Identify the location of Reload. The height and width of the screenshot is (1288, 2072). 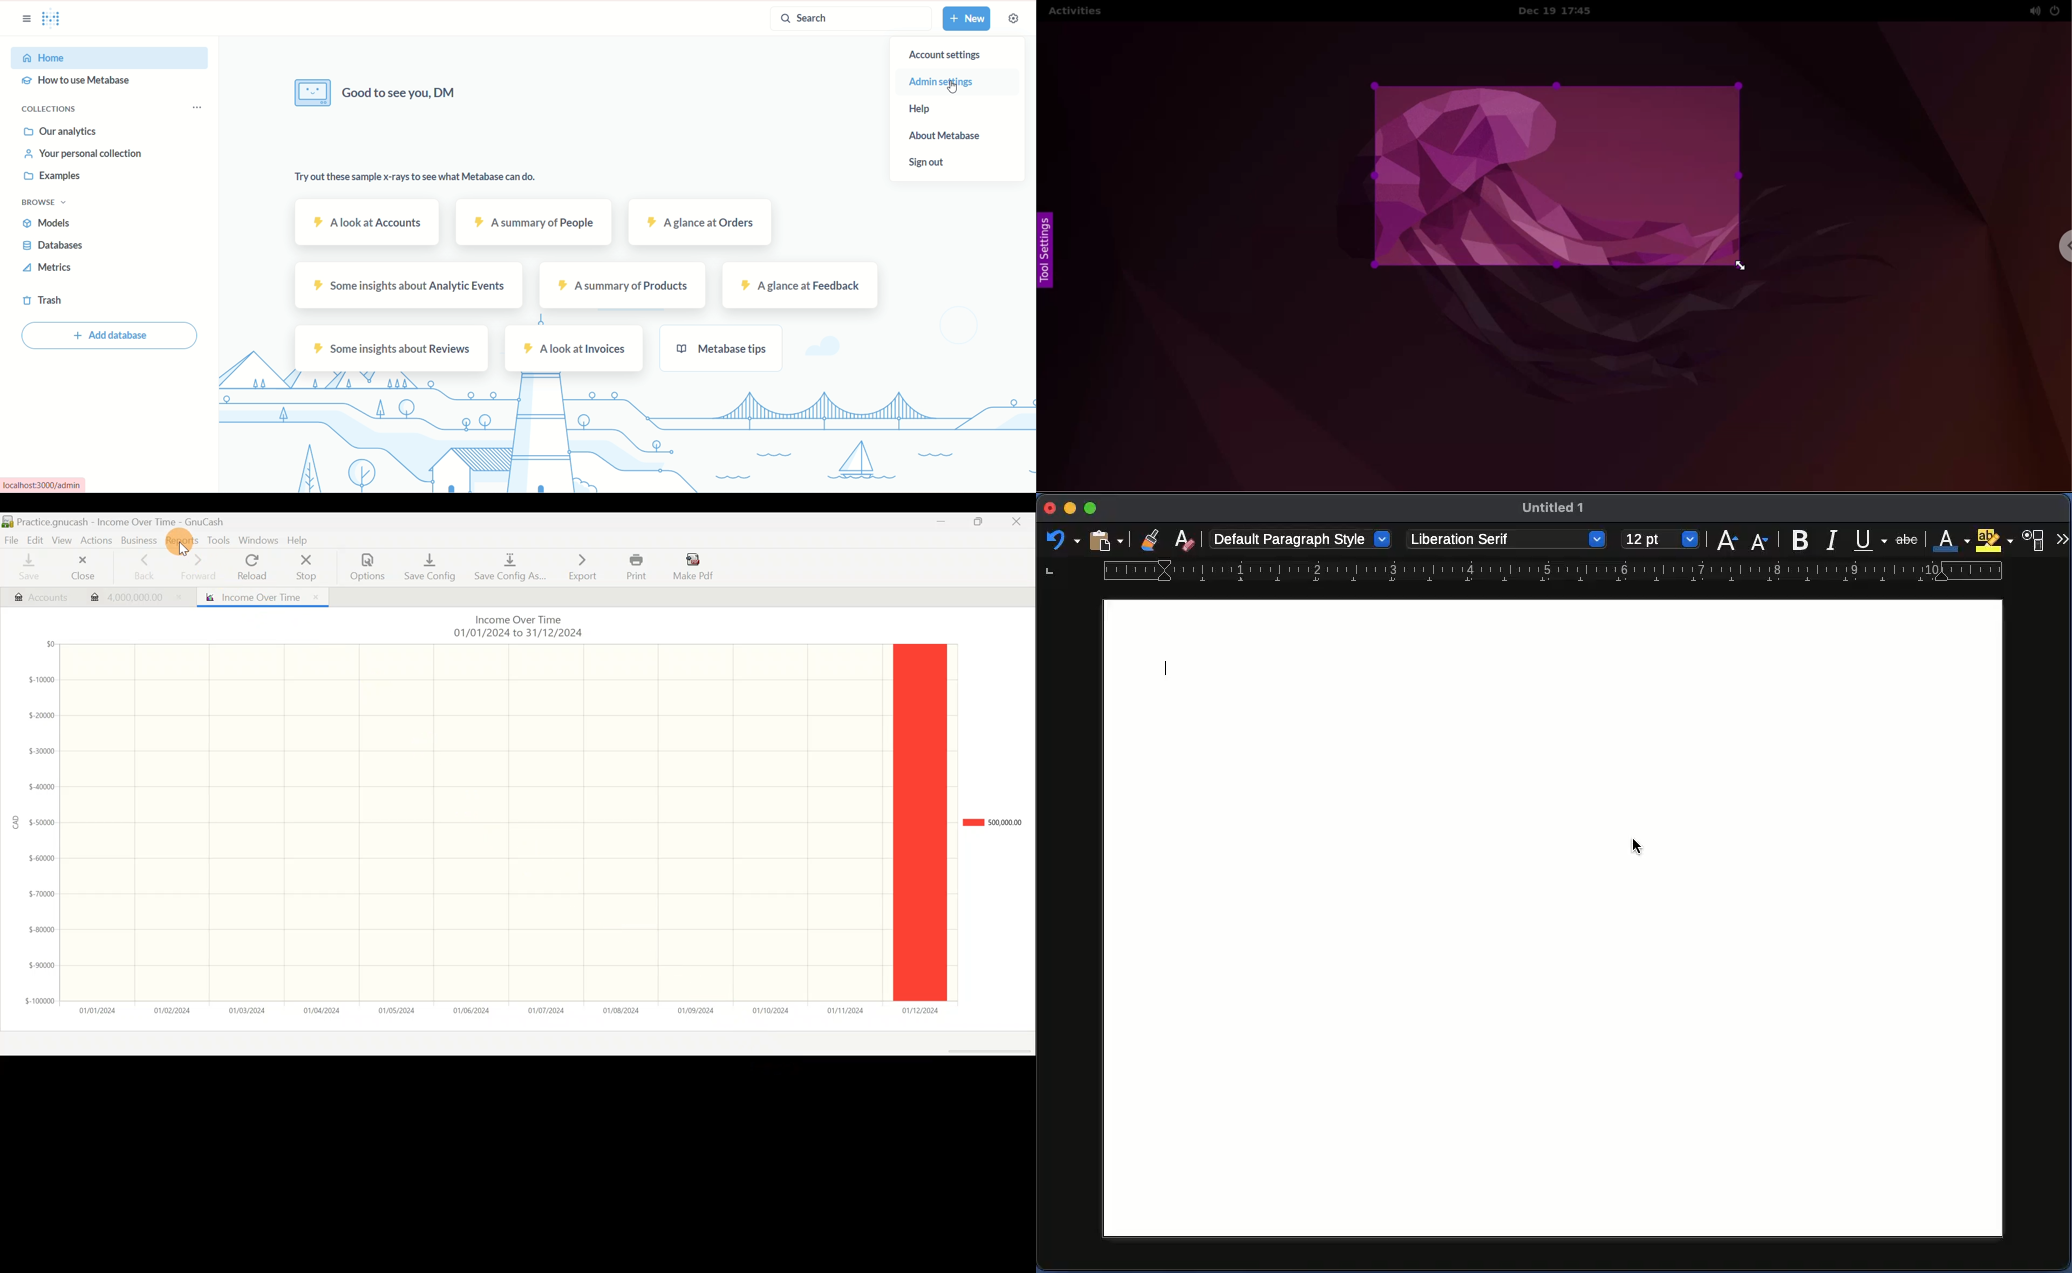
(254, 567).